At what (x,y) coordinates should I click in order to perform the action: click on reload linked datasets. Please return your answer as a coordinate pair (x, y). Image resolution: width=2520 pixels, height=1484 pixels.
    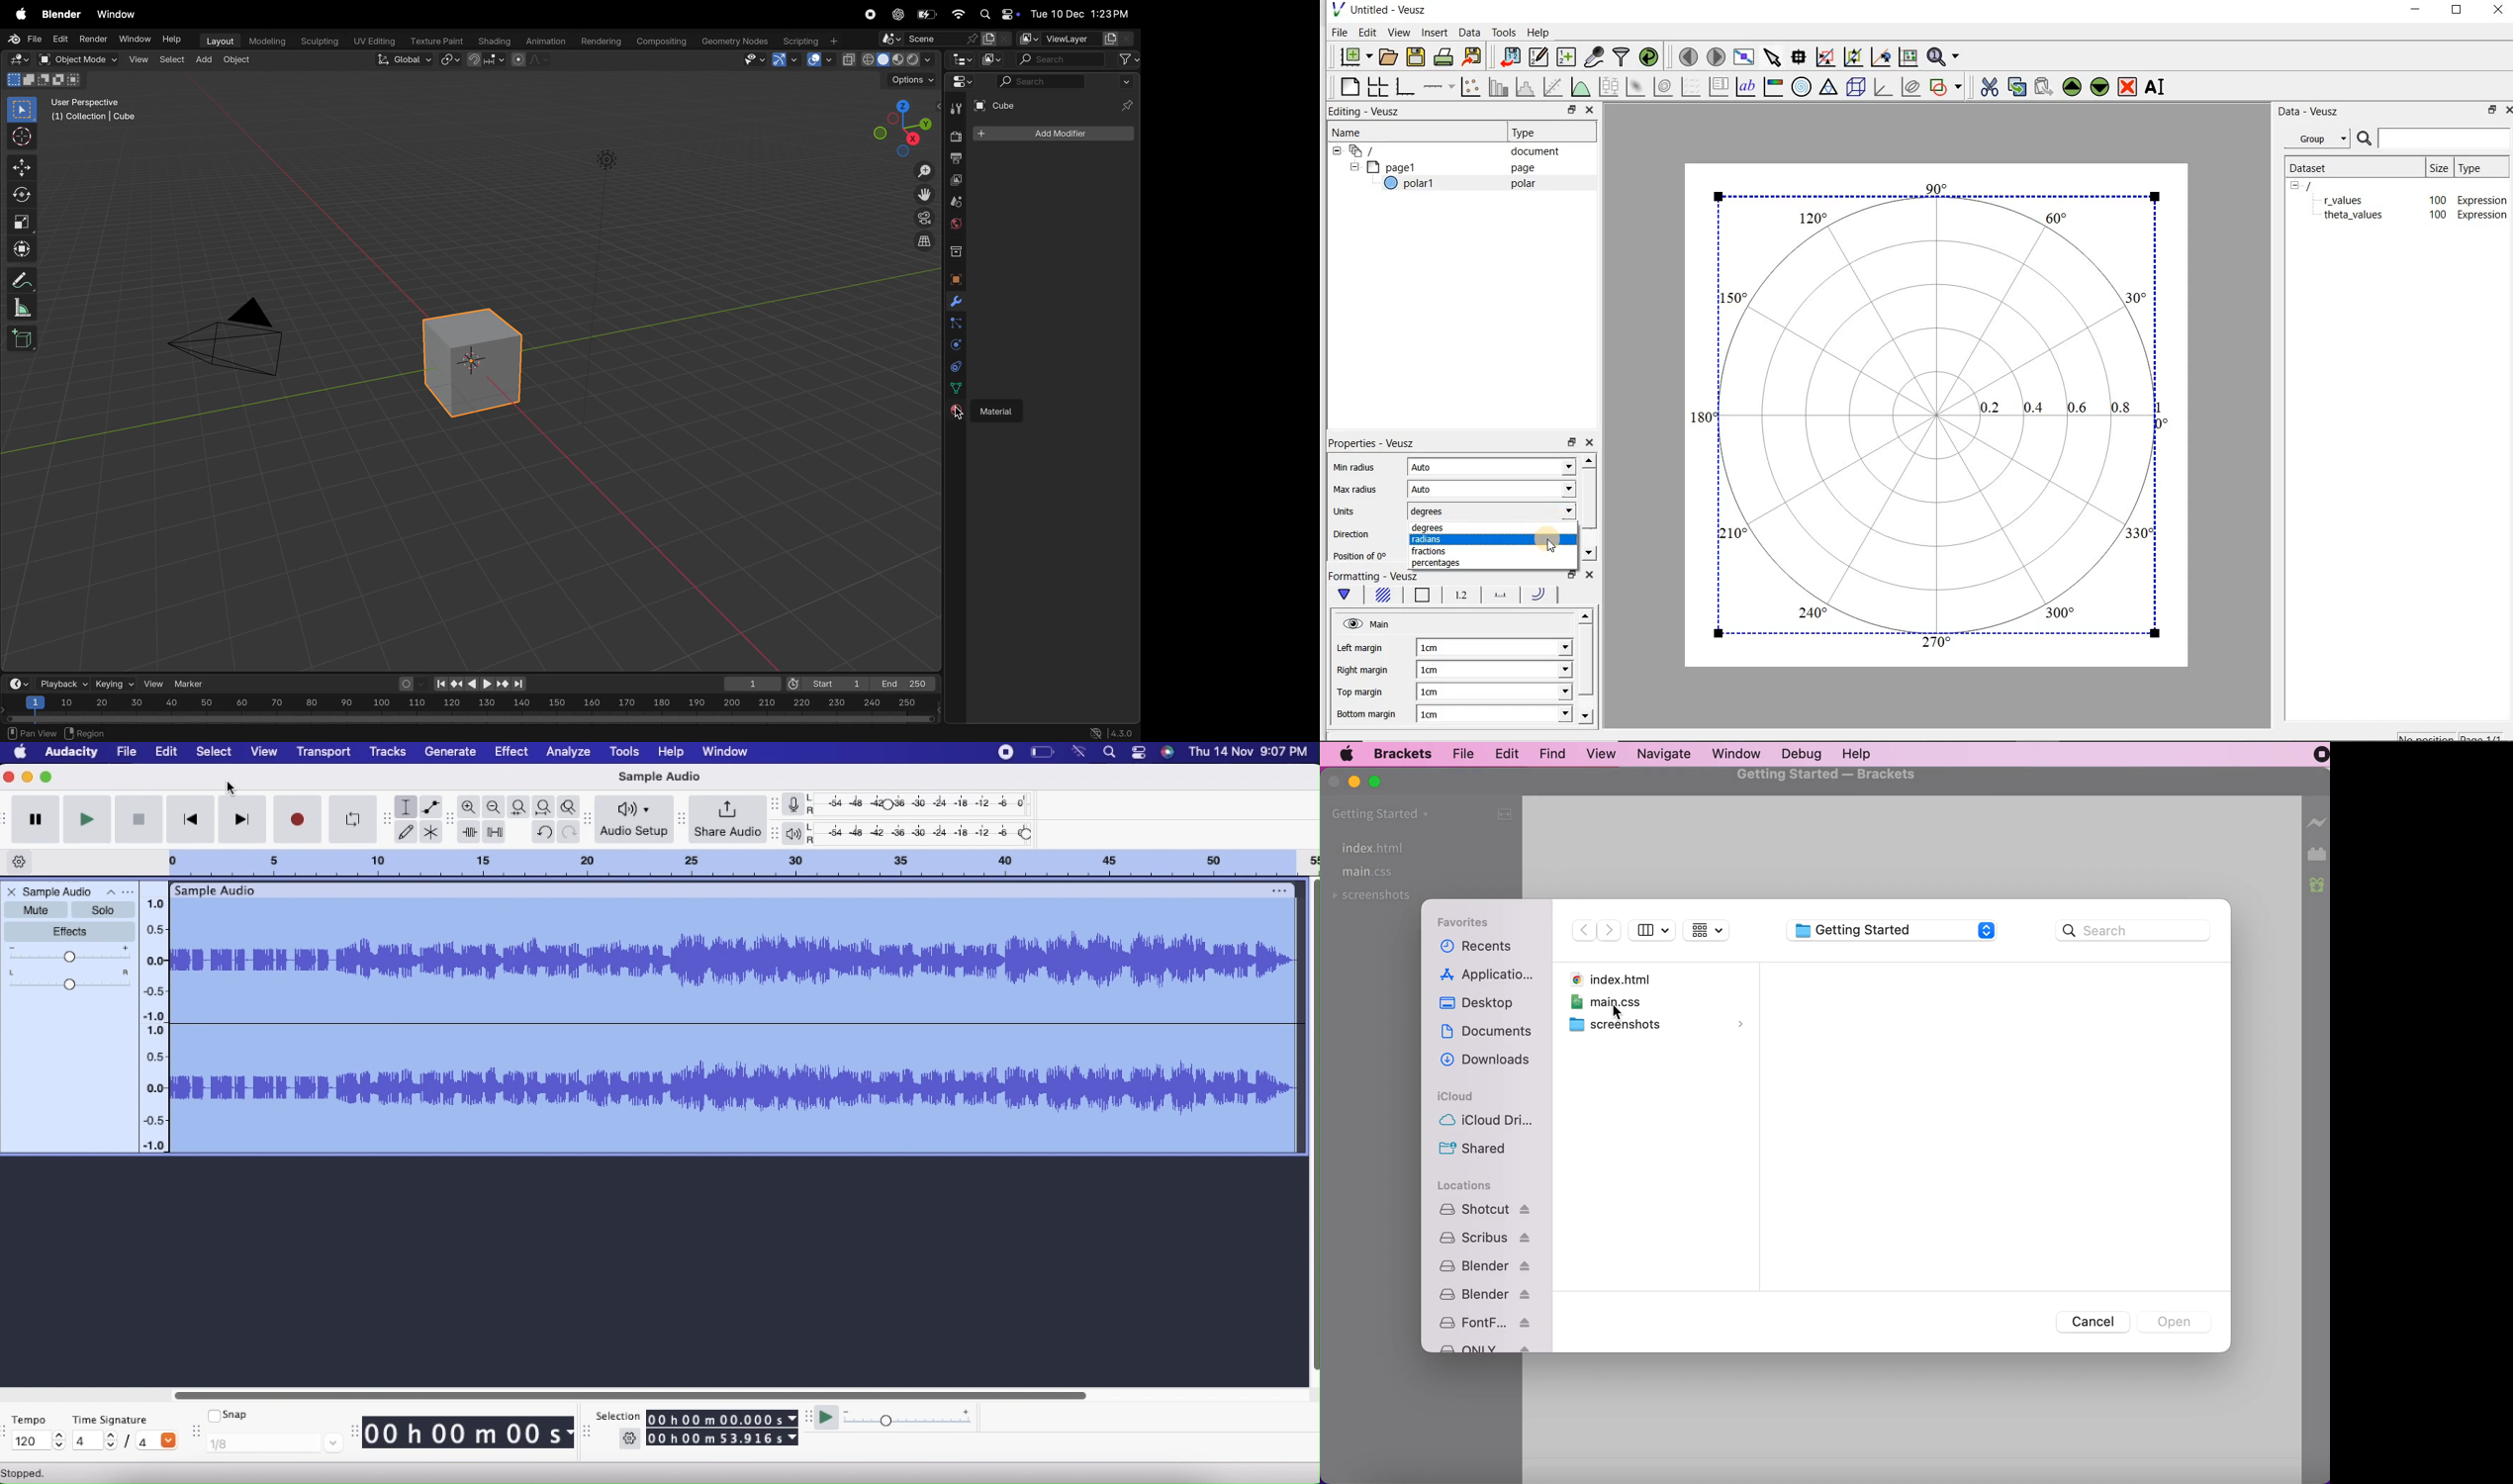
    Looking at the image, I should click on (1652, 58).